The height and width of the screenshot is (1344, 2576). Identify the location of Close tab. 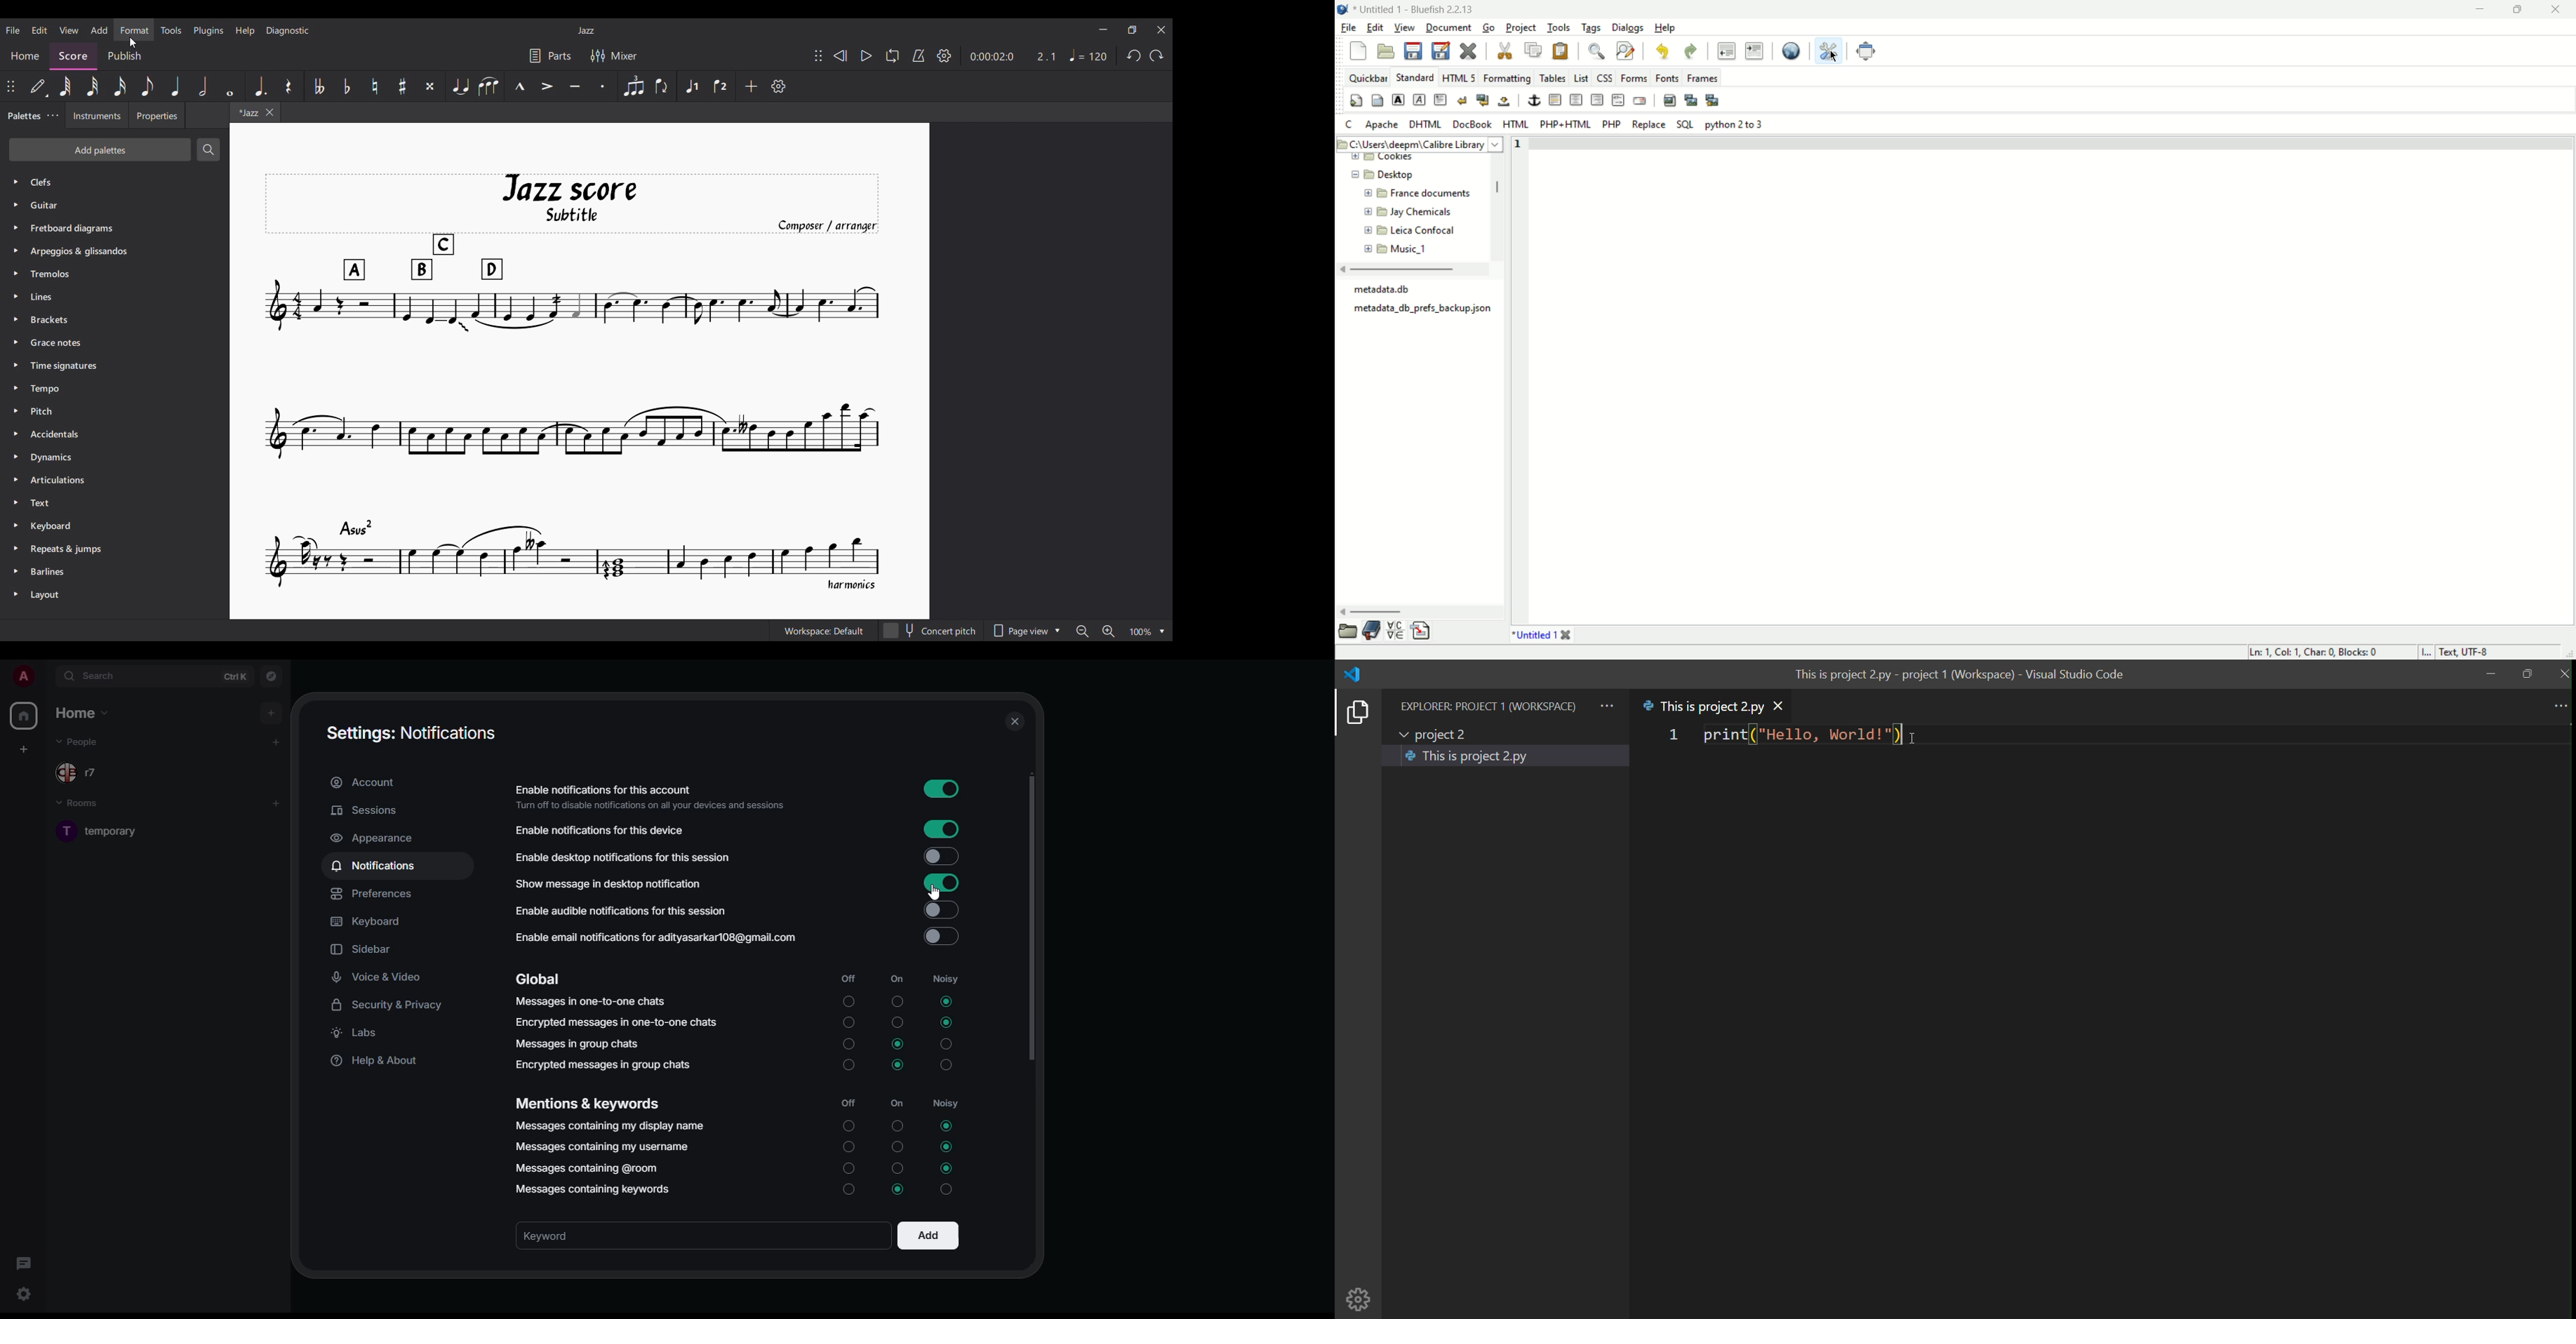
(269, 112).